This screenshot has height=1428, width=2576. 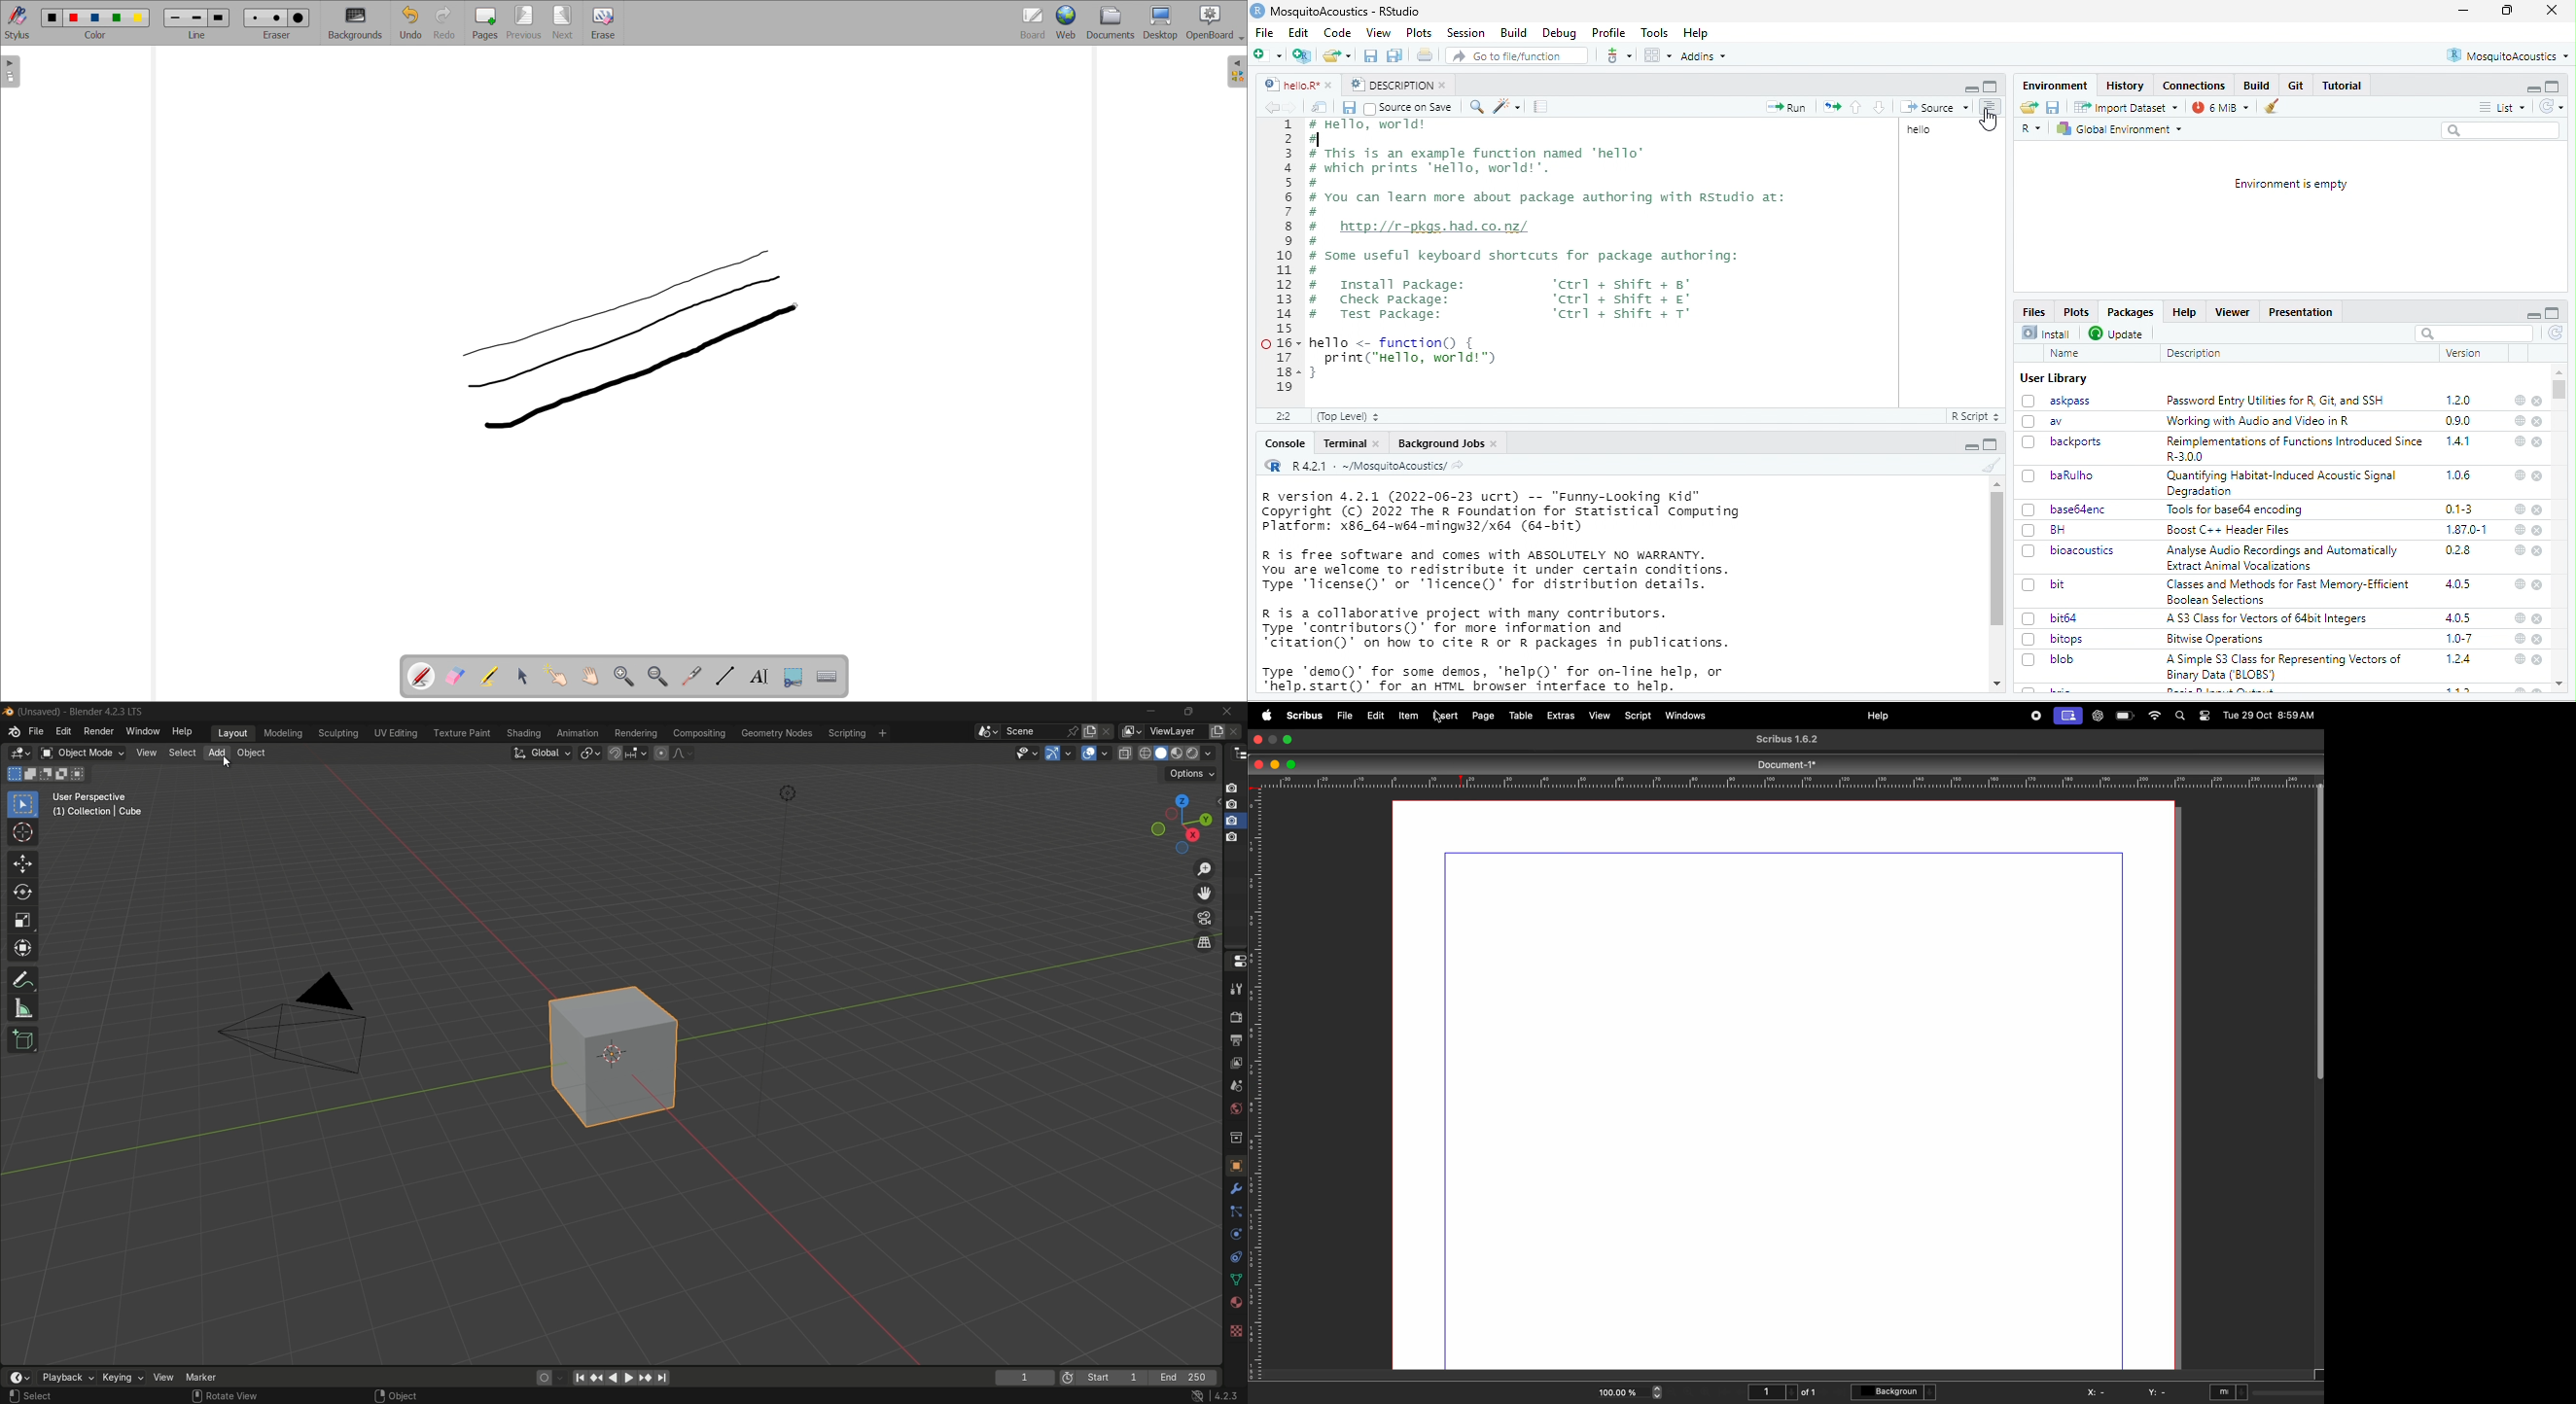 I want to click on Packages, so click(x=2134, y=313).